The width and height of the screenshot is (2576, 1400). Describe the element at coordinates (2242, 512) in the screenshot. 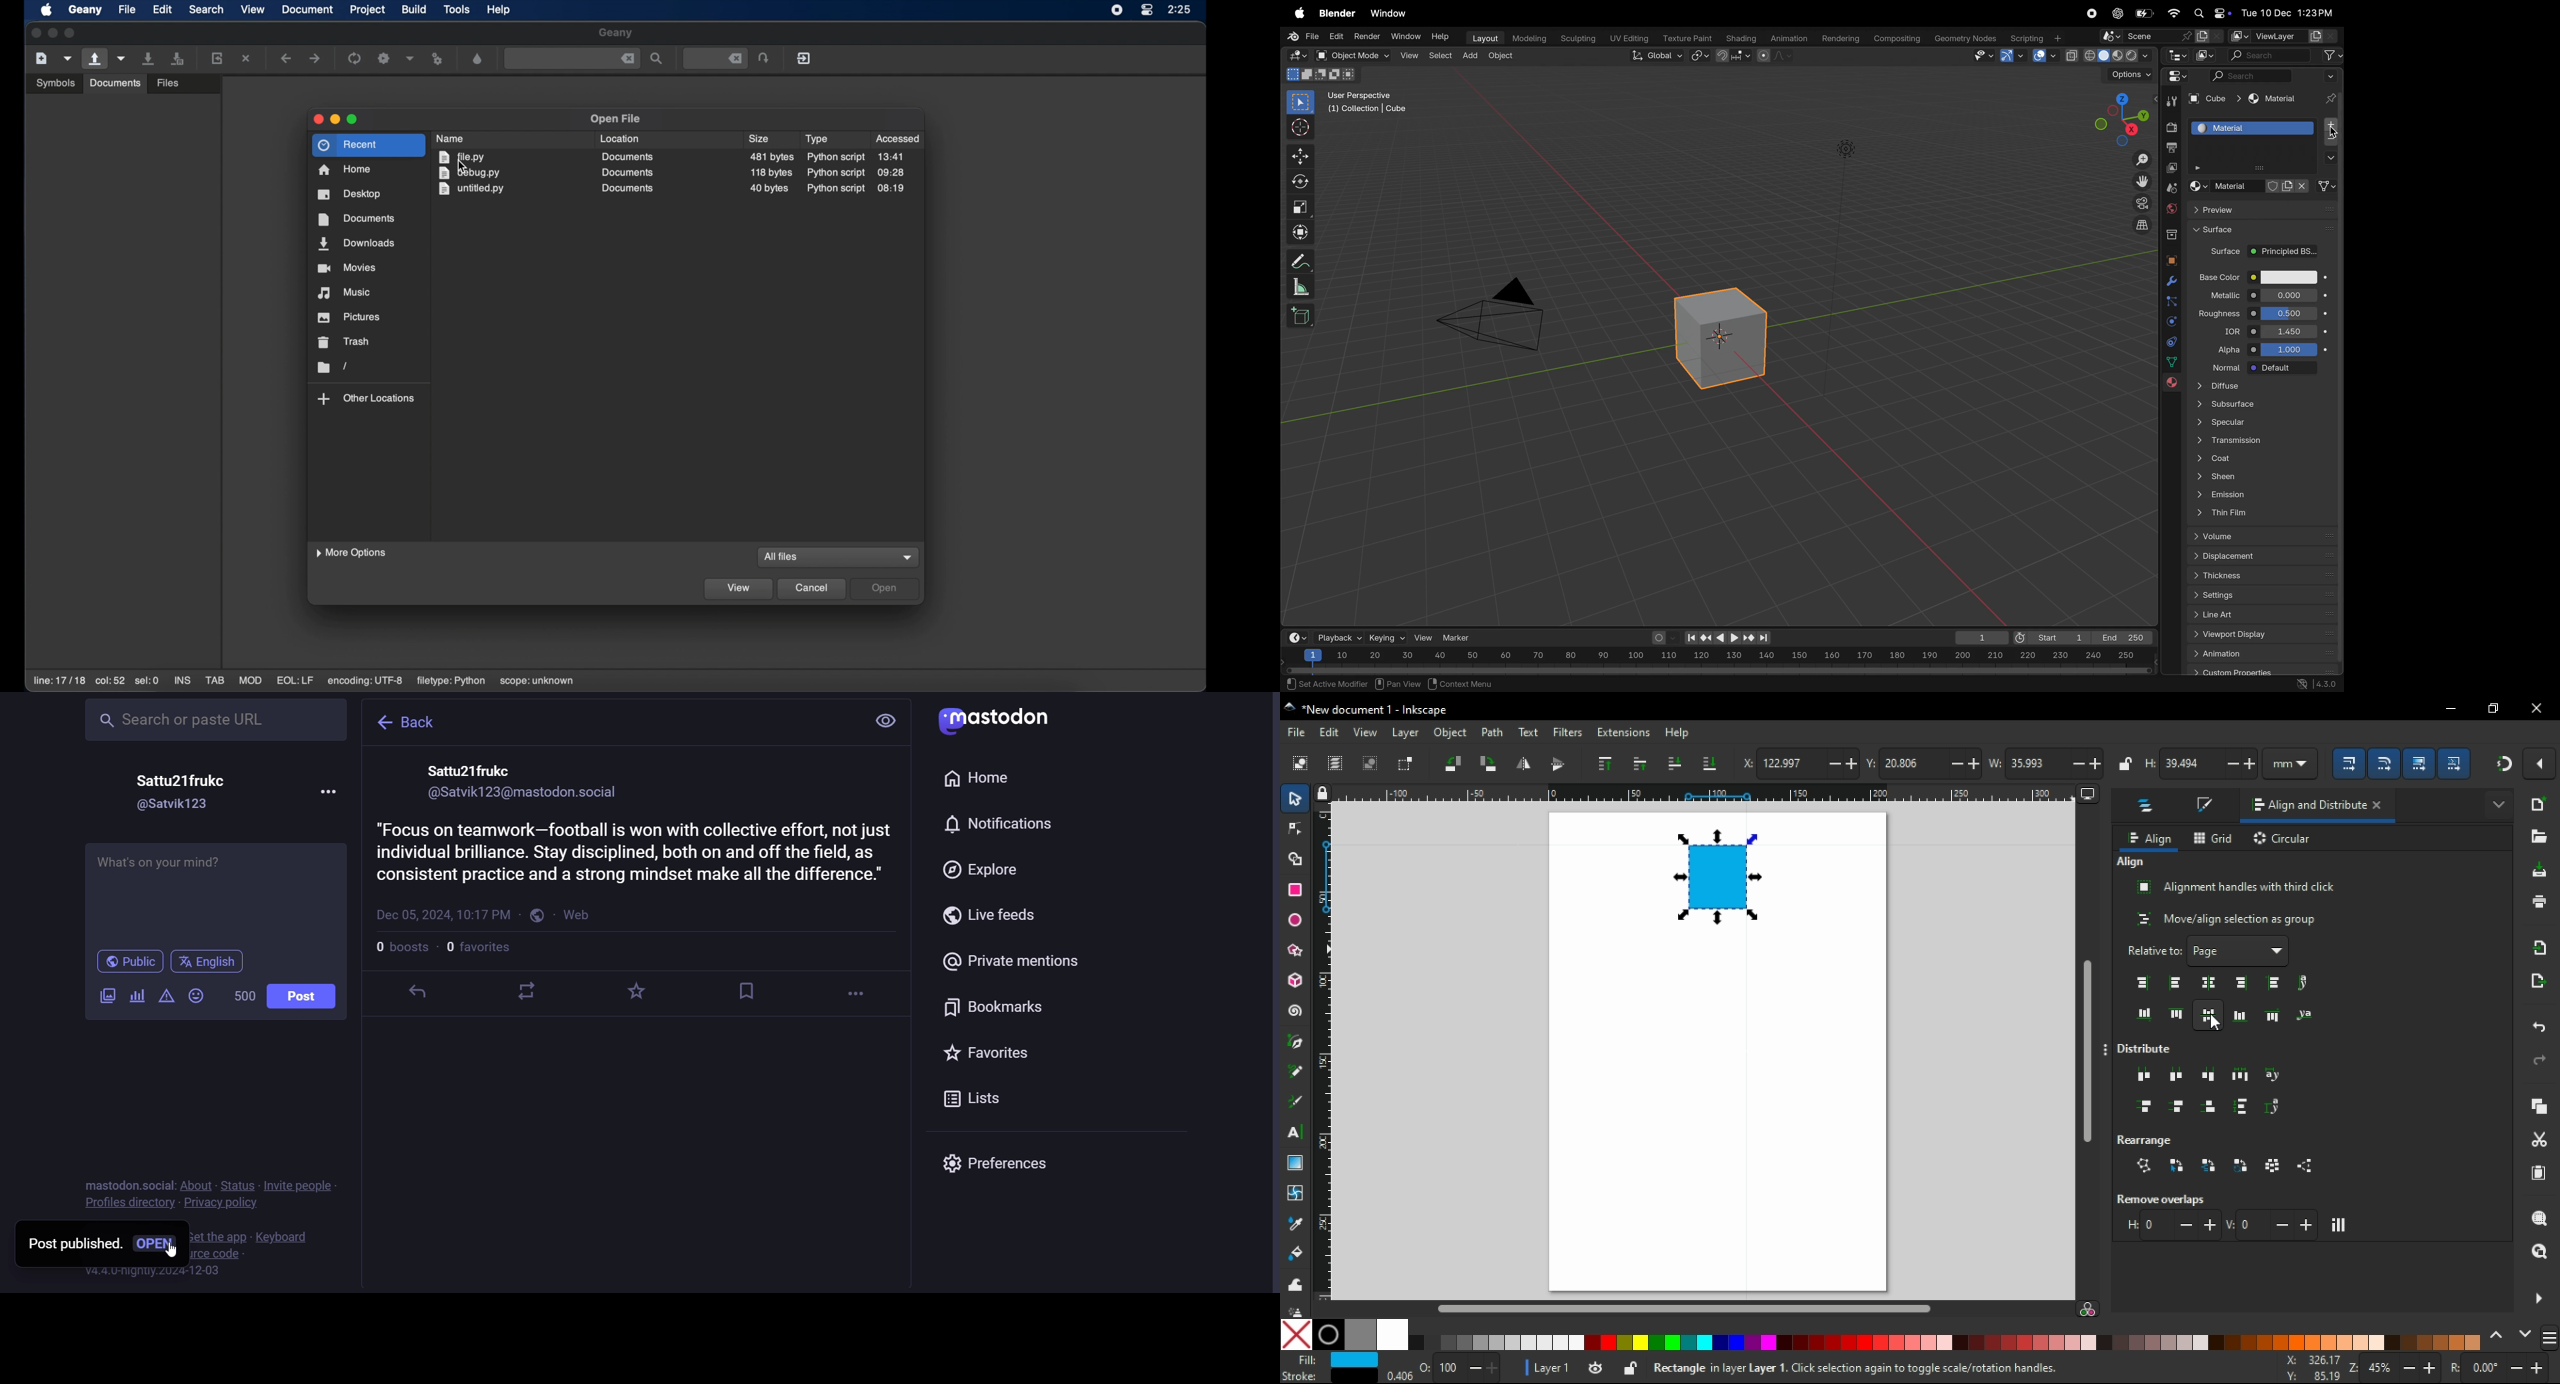

I see `thin film` at that location.